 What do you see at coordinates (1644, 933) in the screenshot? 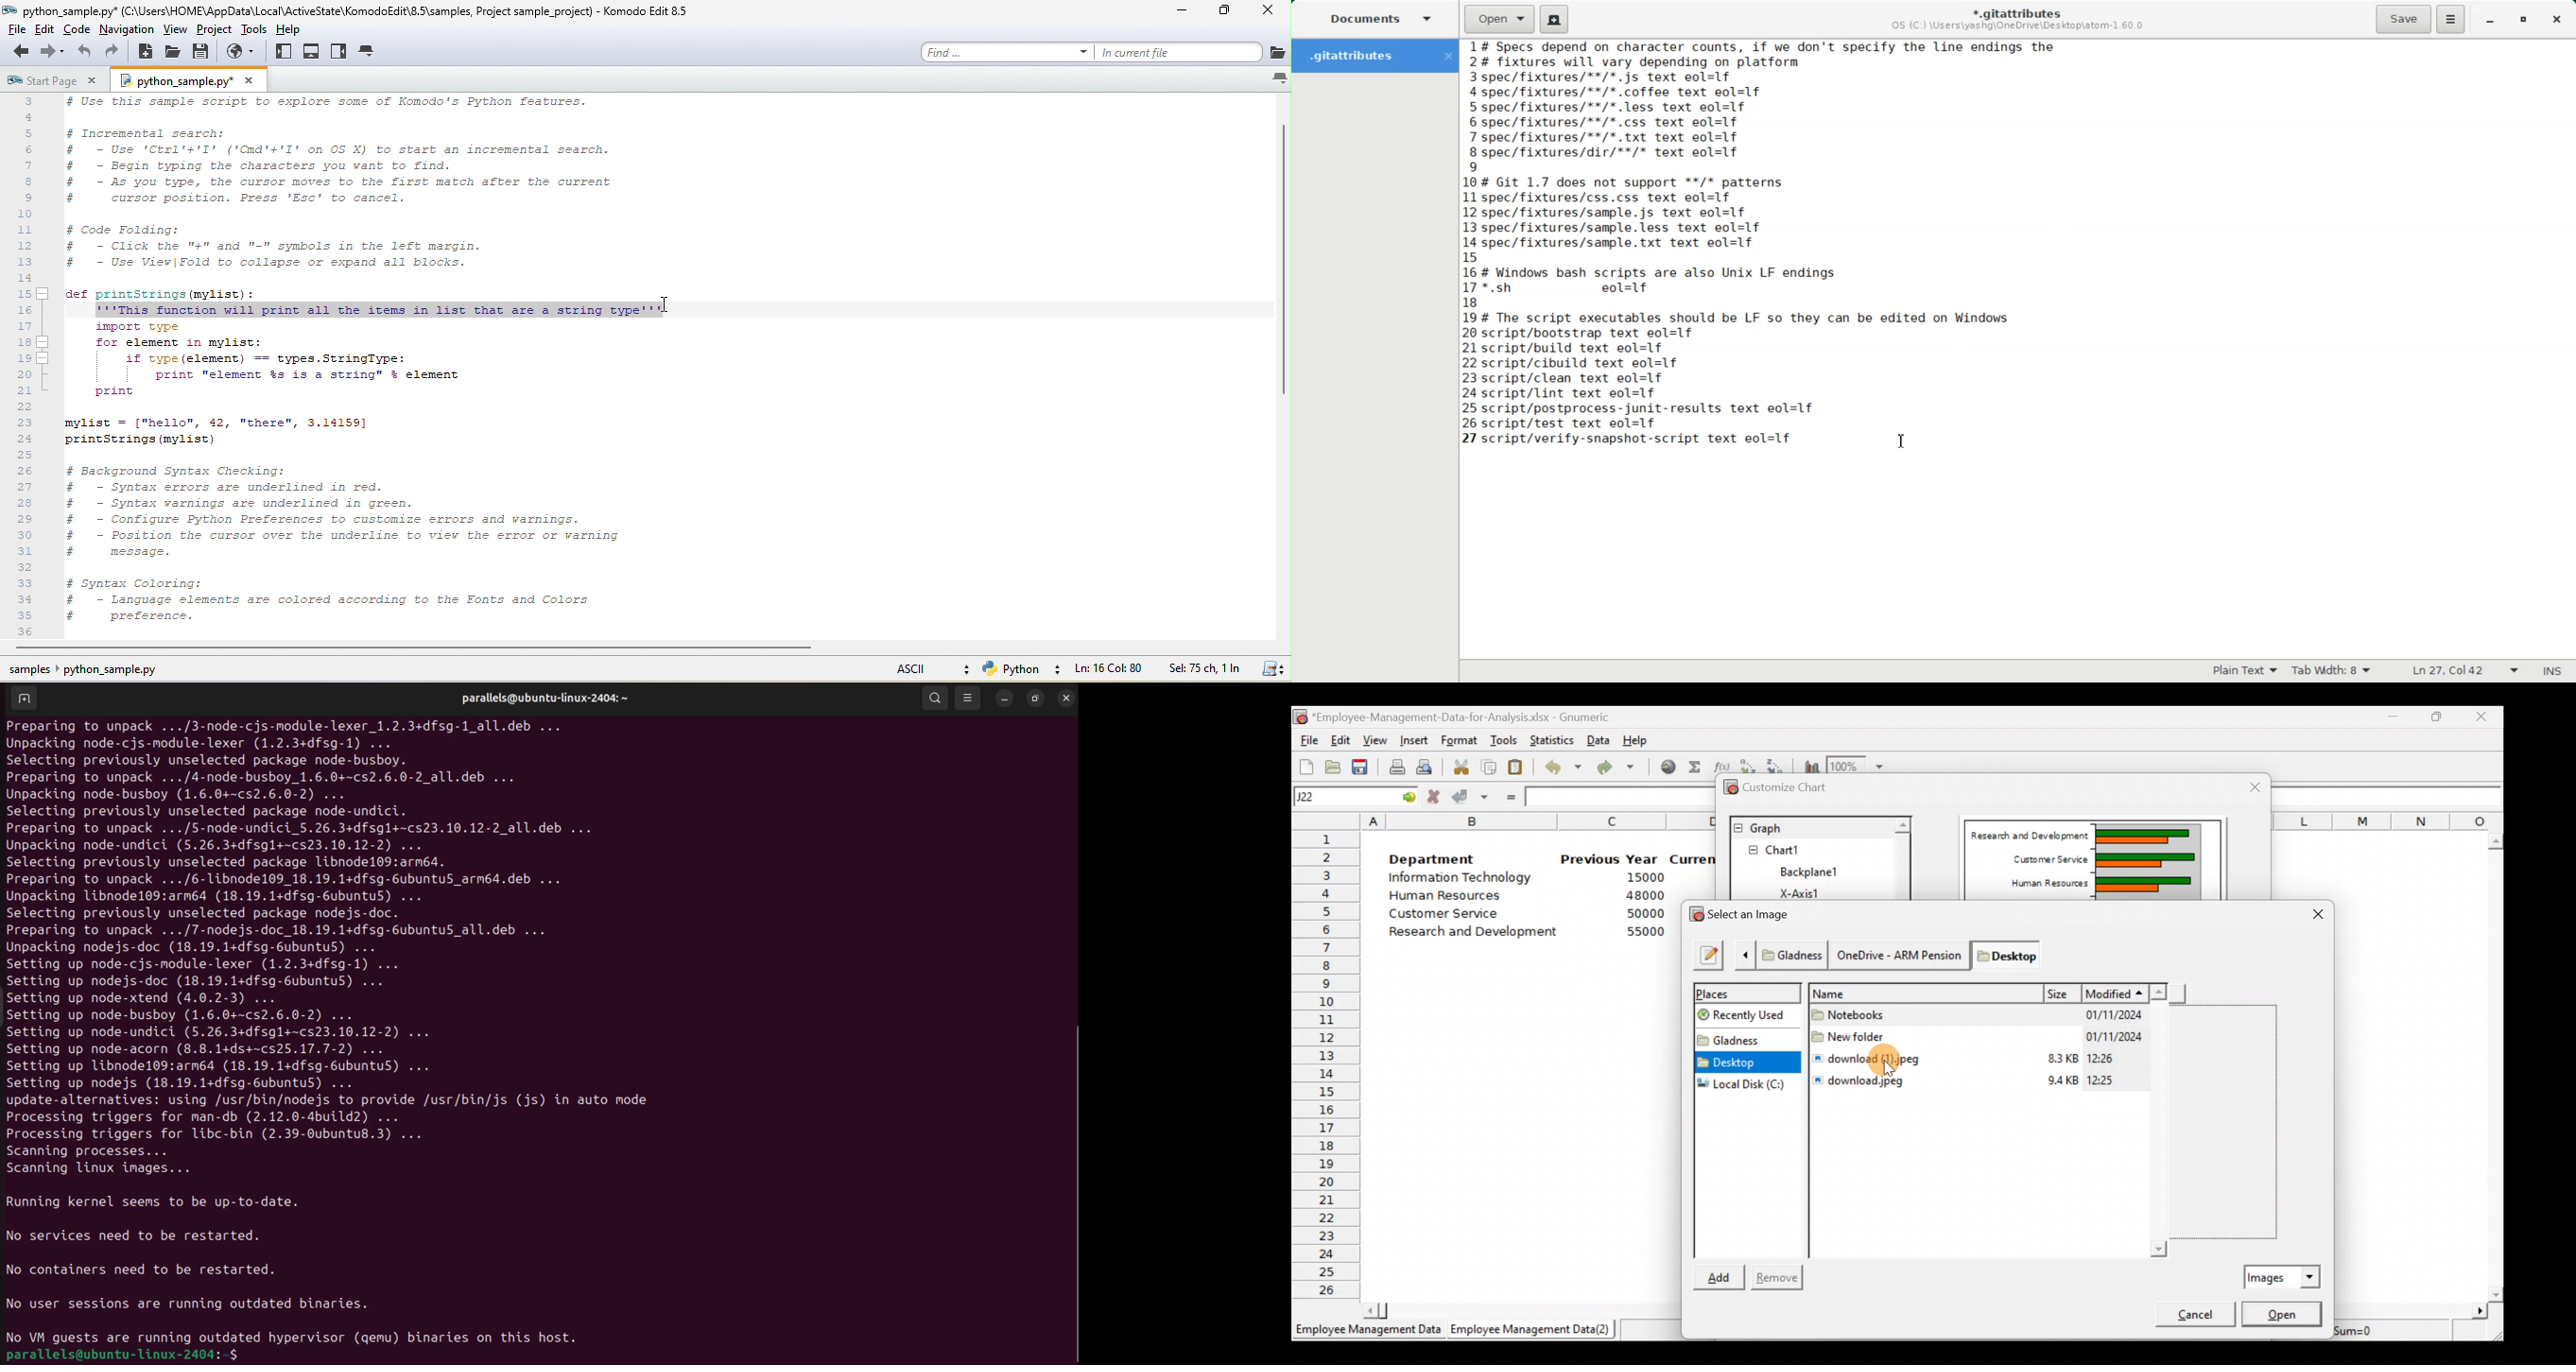
I see `55000` at bounding box center [1644, 933].